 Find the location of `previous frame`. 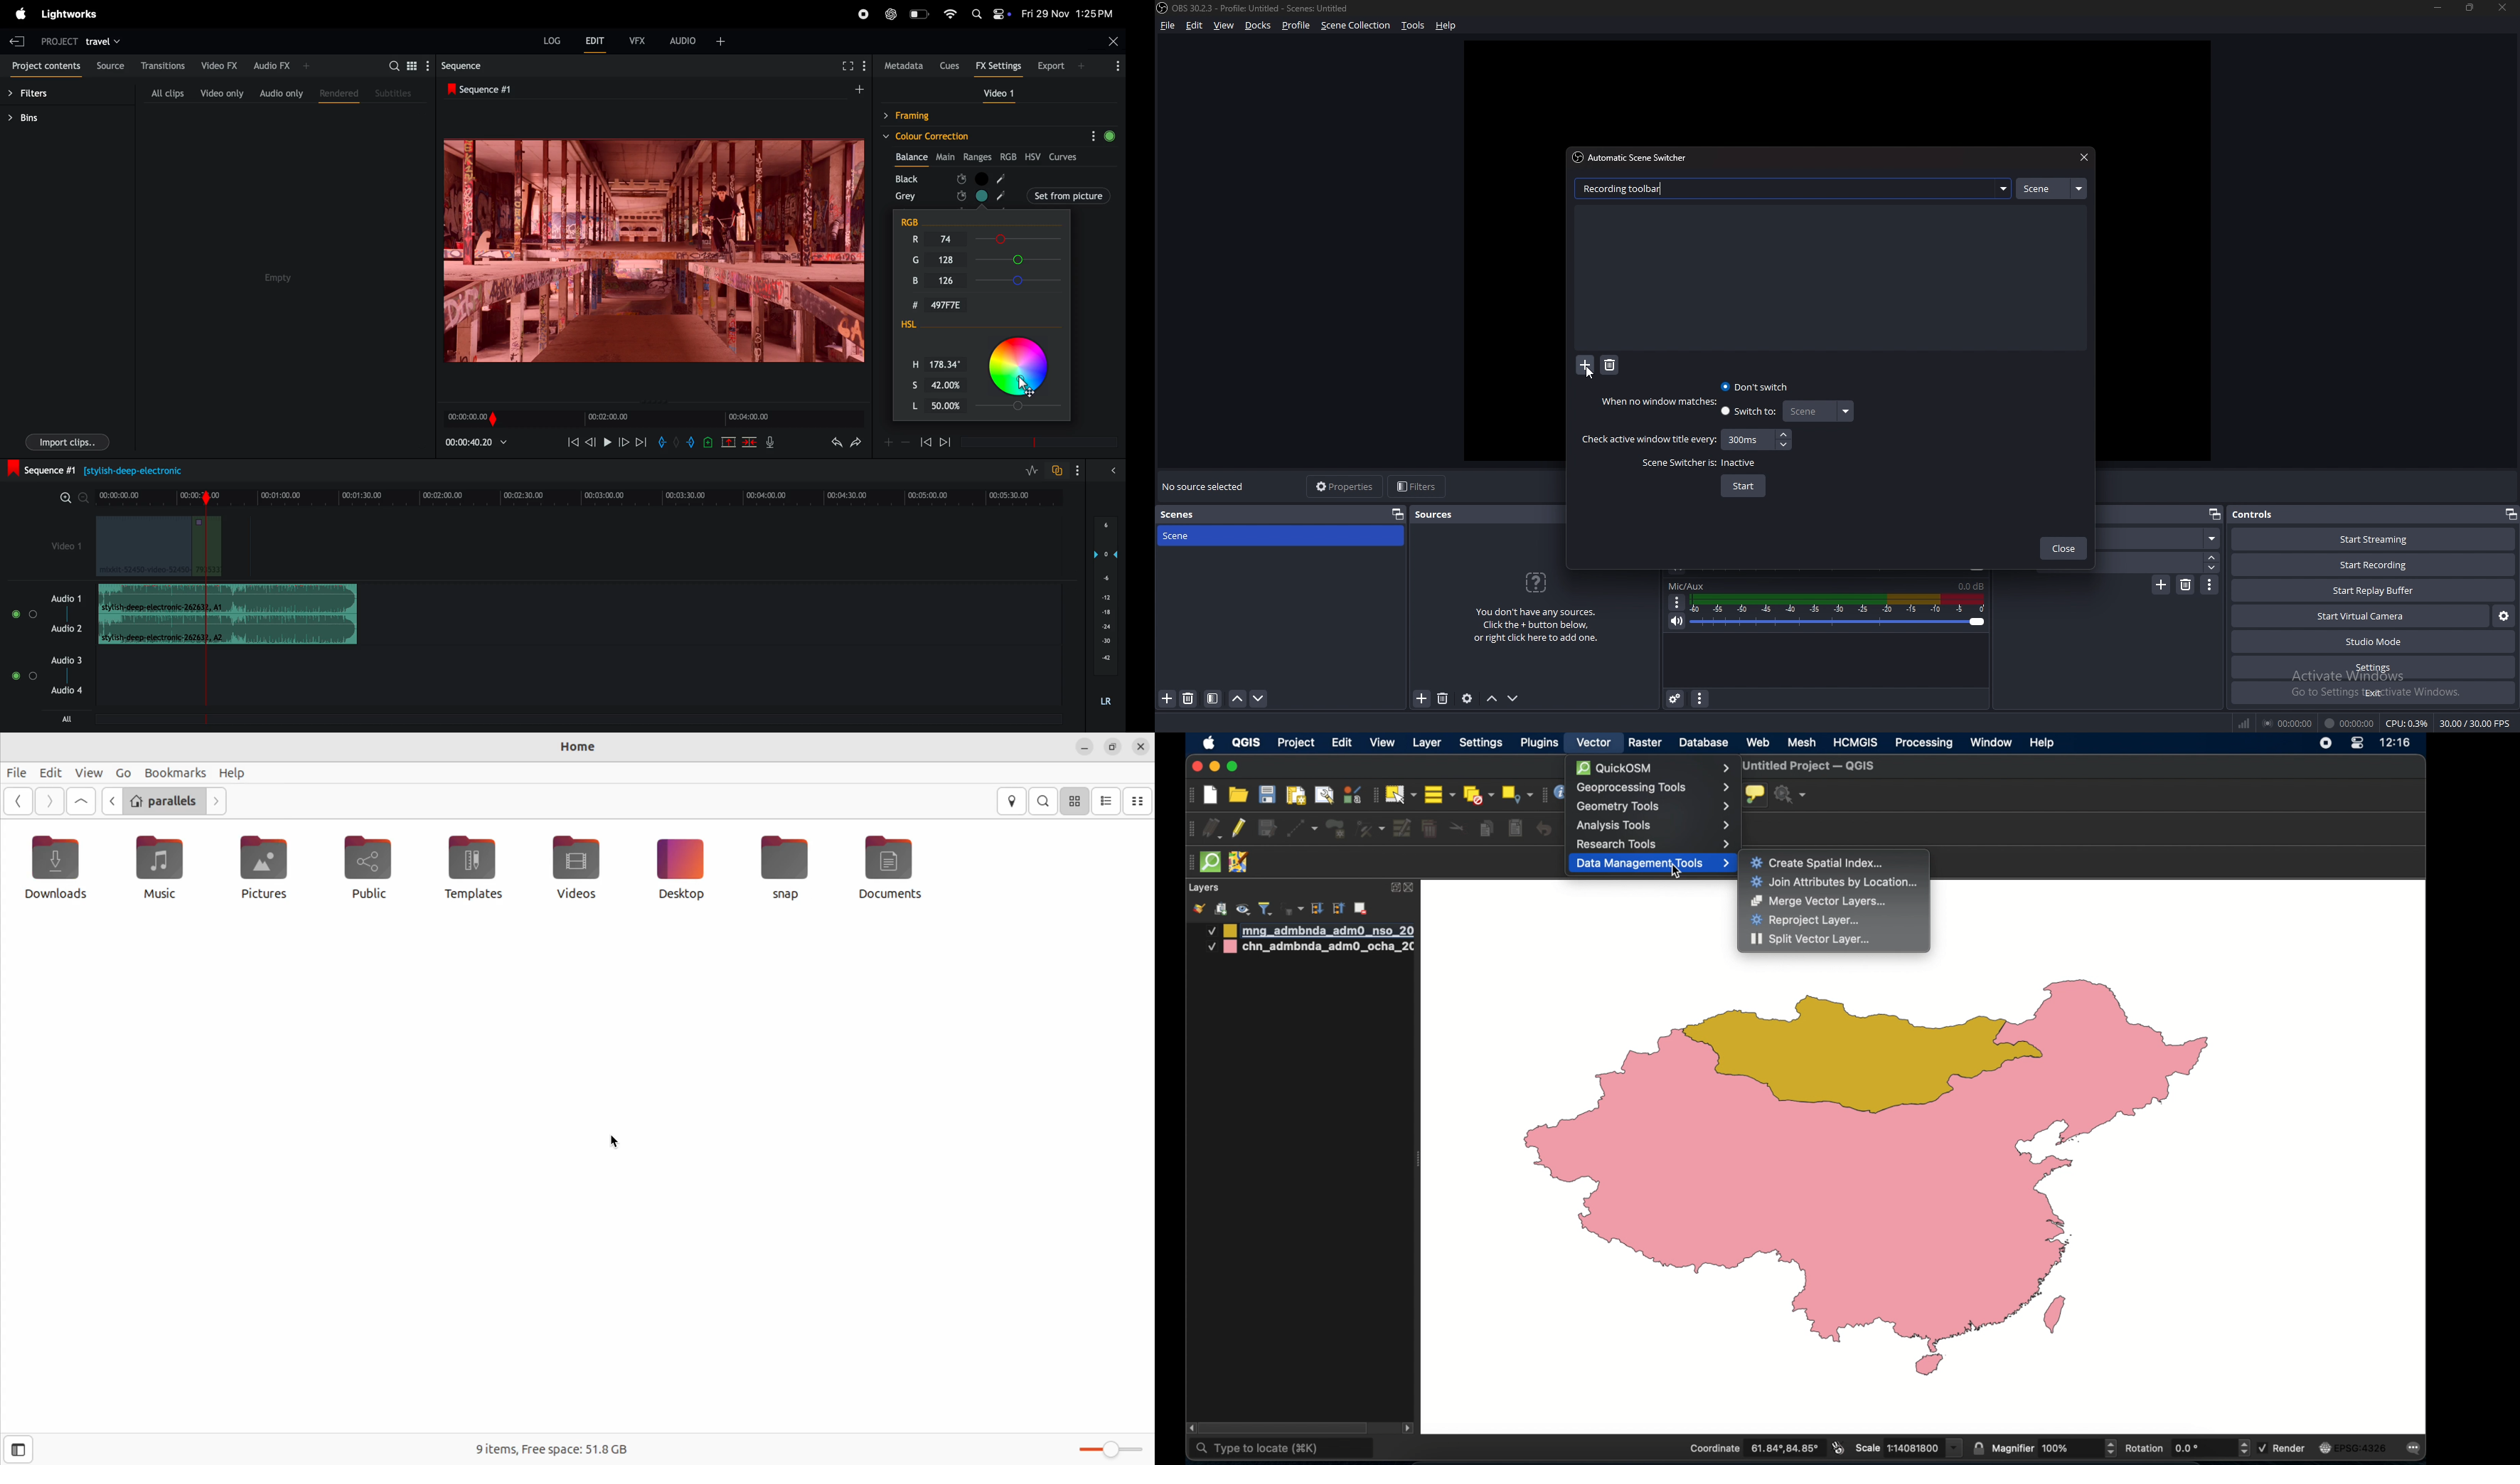

previous frame is located at coordinates (593, 441).